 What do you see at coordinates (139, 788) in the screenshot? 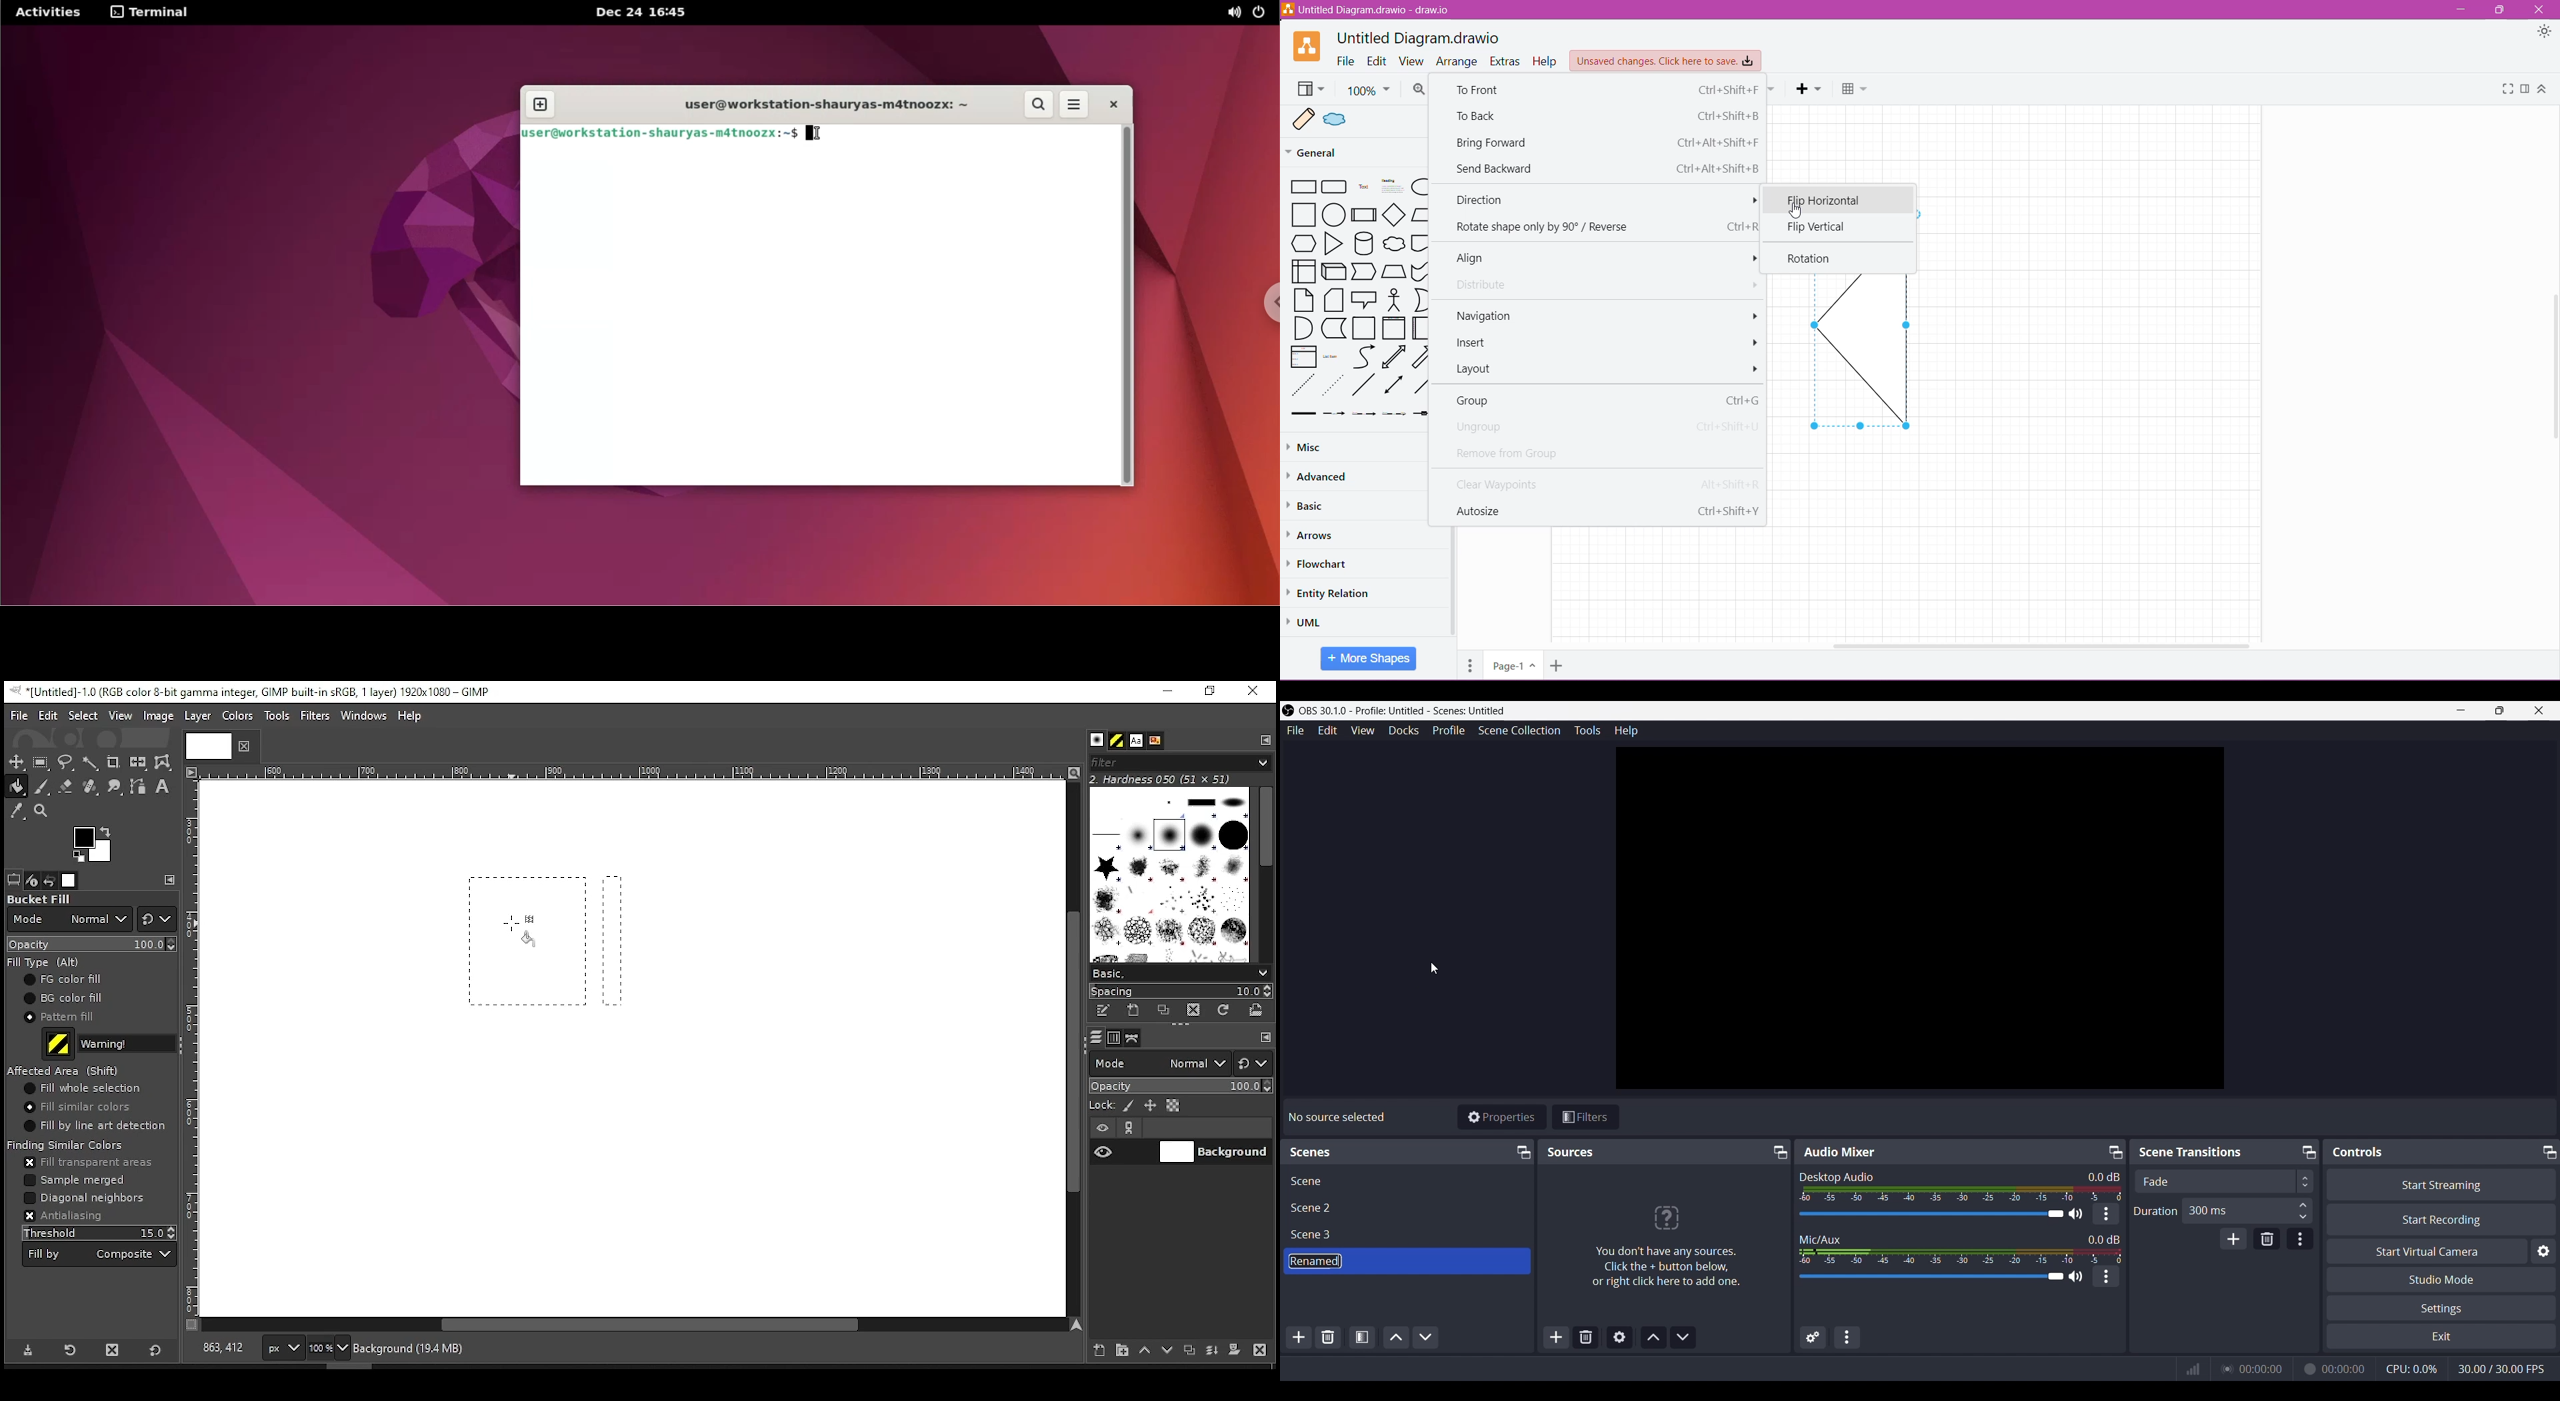
I see `paths tool` at bounding box center [139, 788].